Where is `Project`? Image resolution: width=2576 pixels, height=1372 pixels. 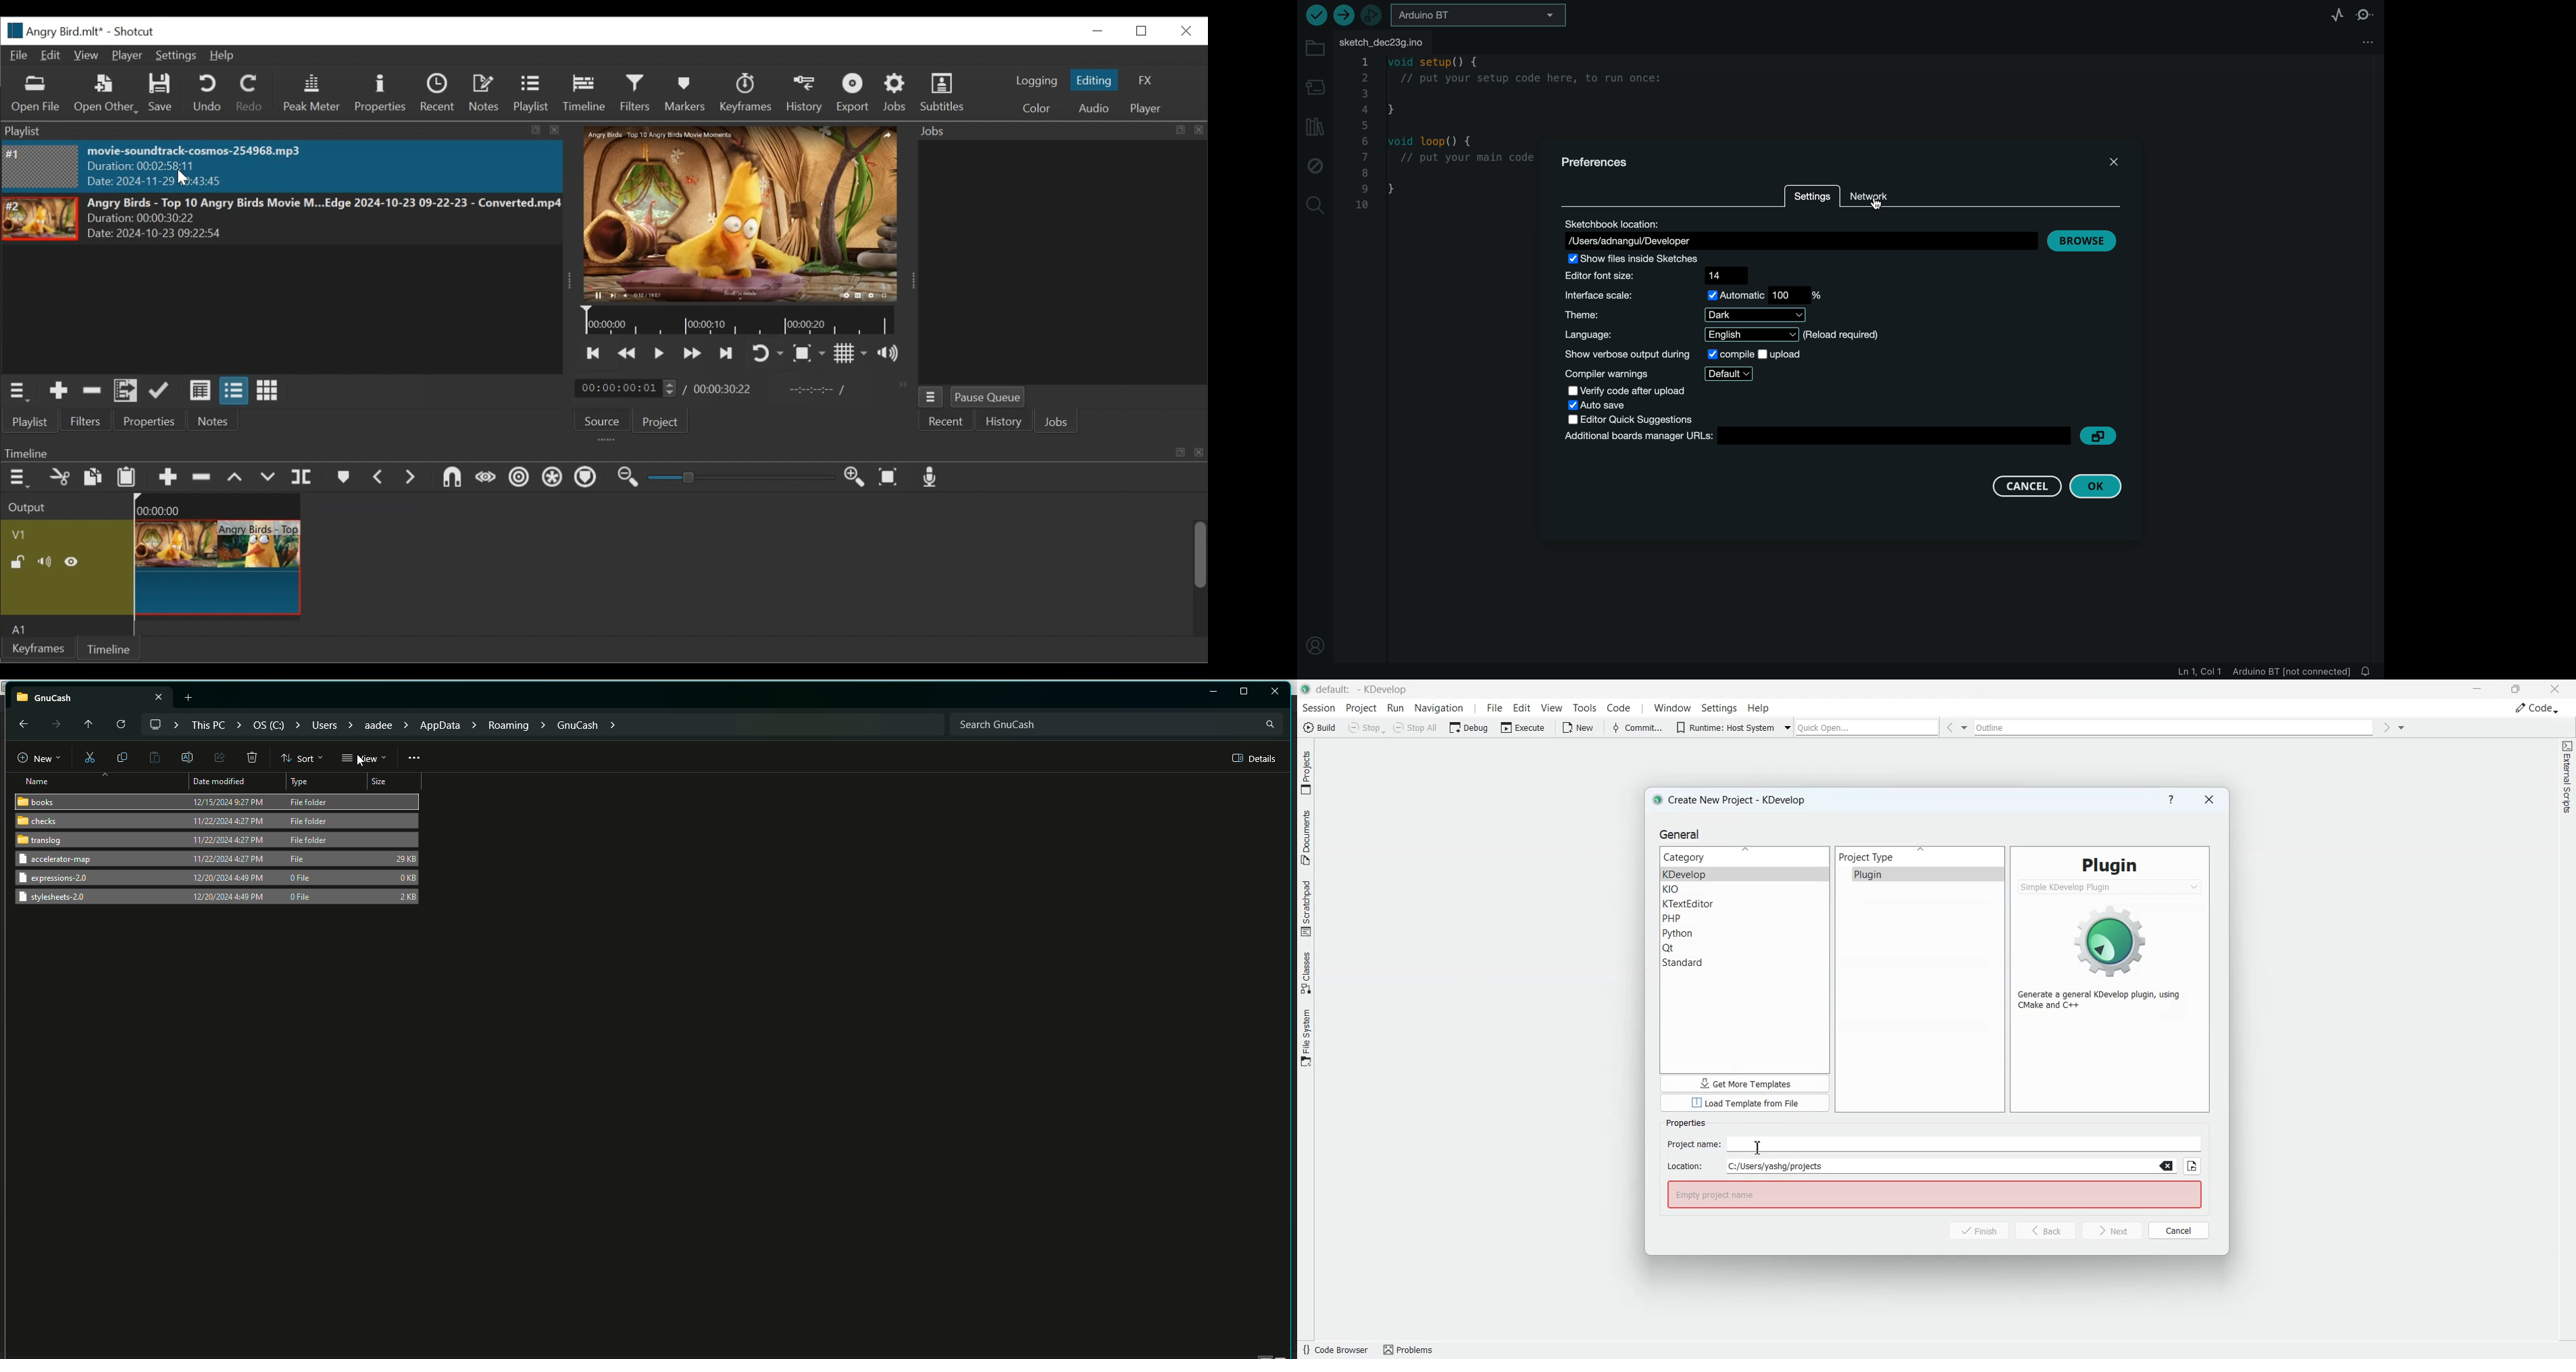
Project is located at coordinates (659, 422).